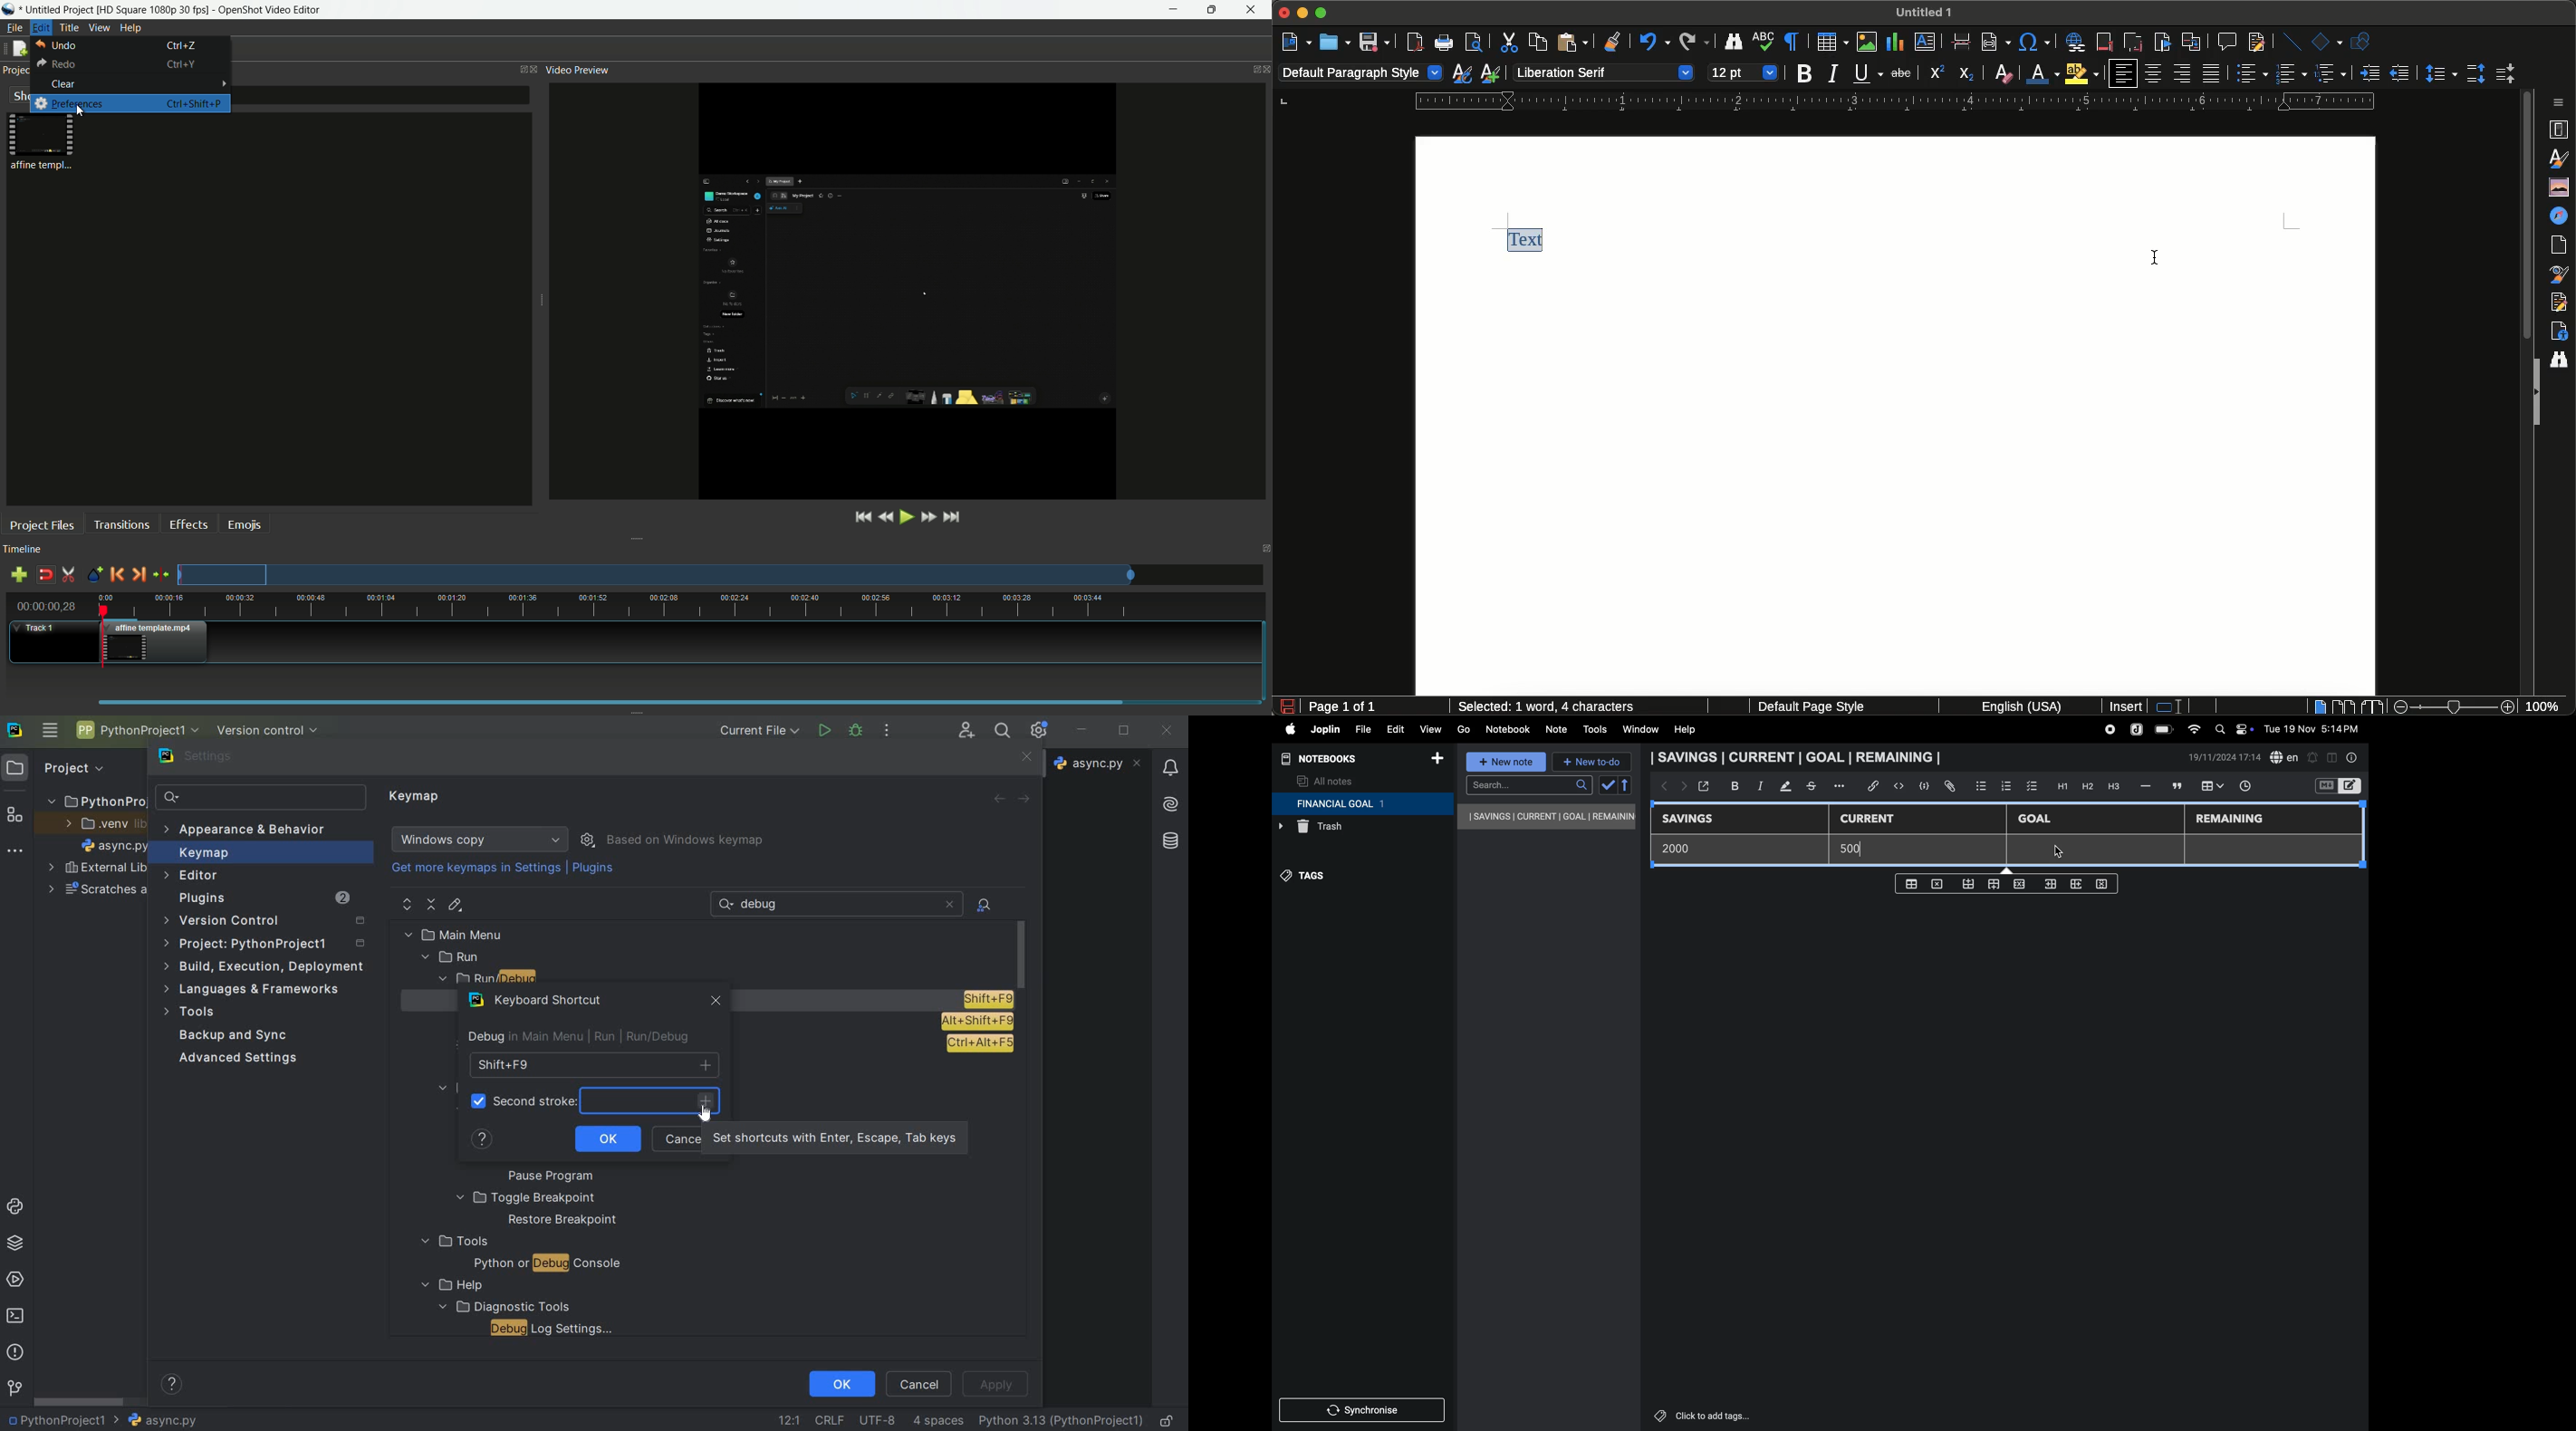 The image size is (2576, 1456). I want to click on code block, so click(1921, 786).